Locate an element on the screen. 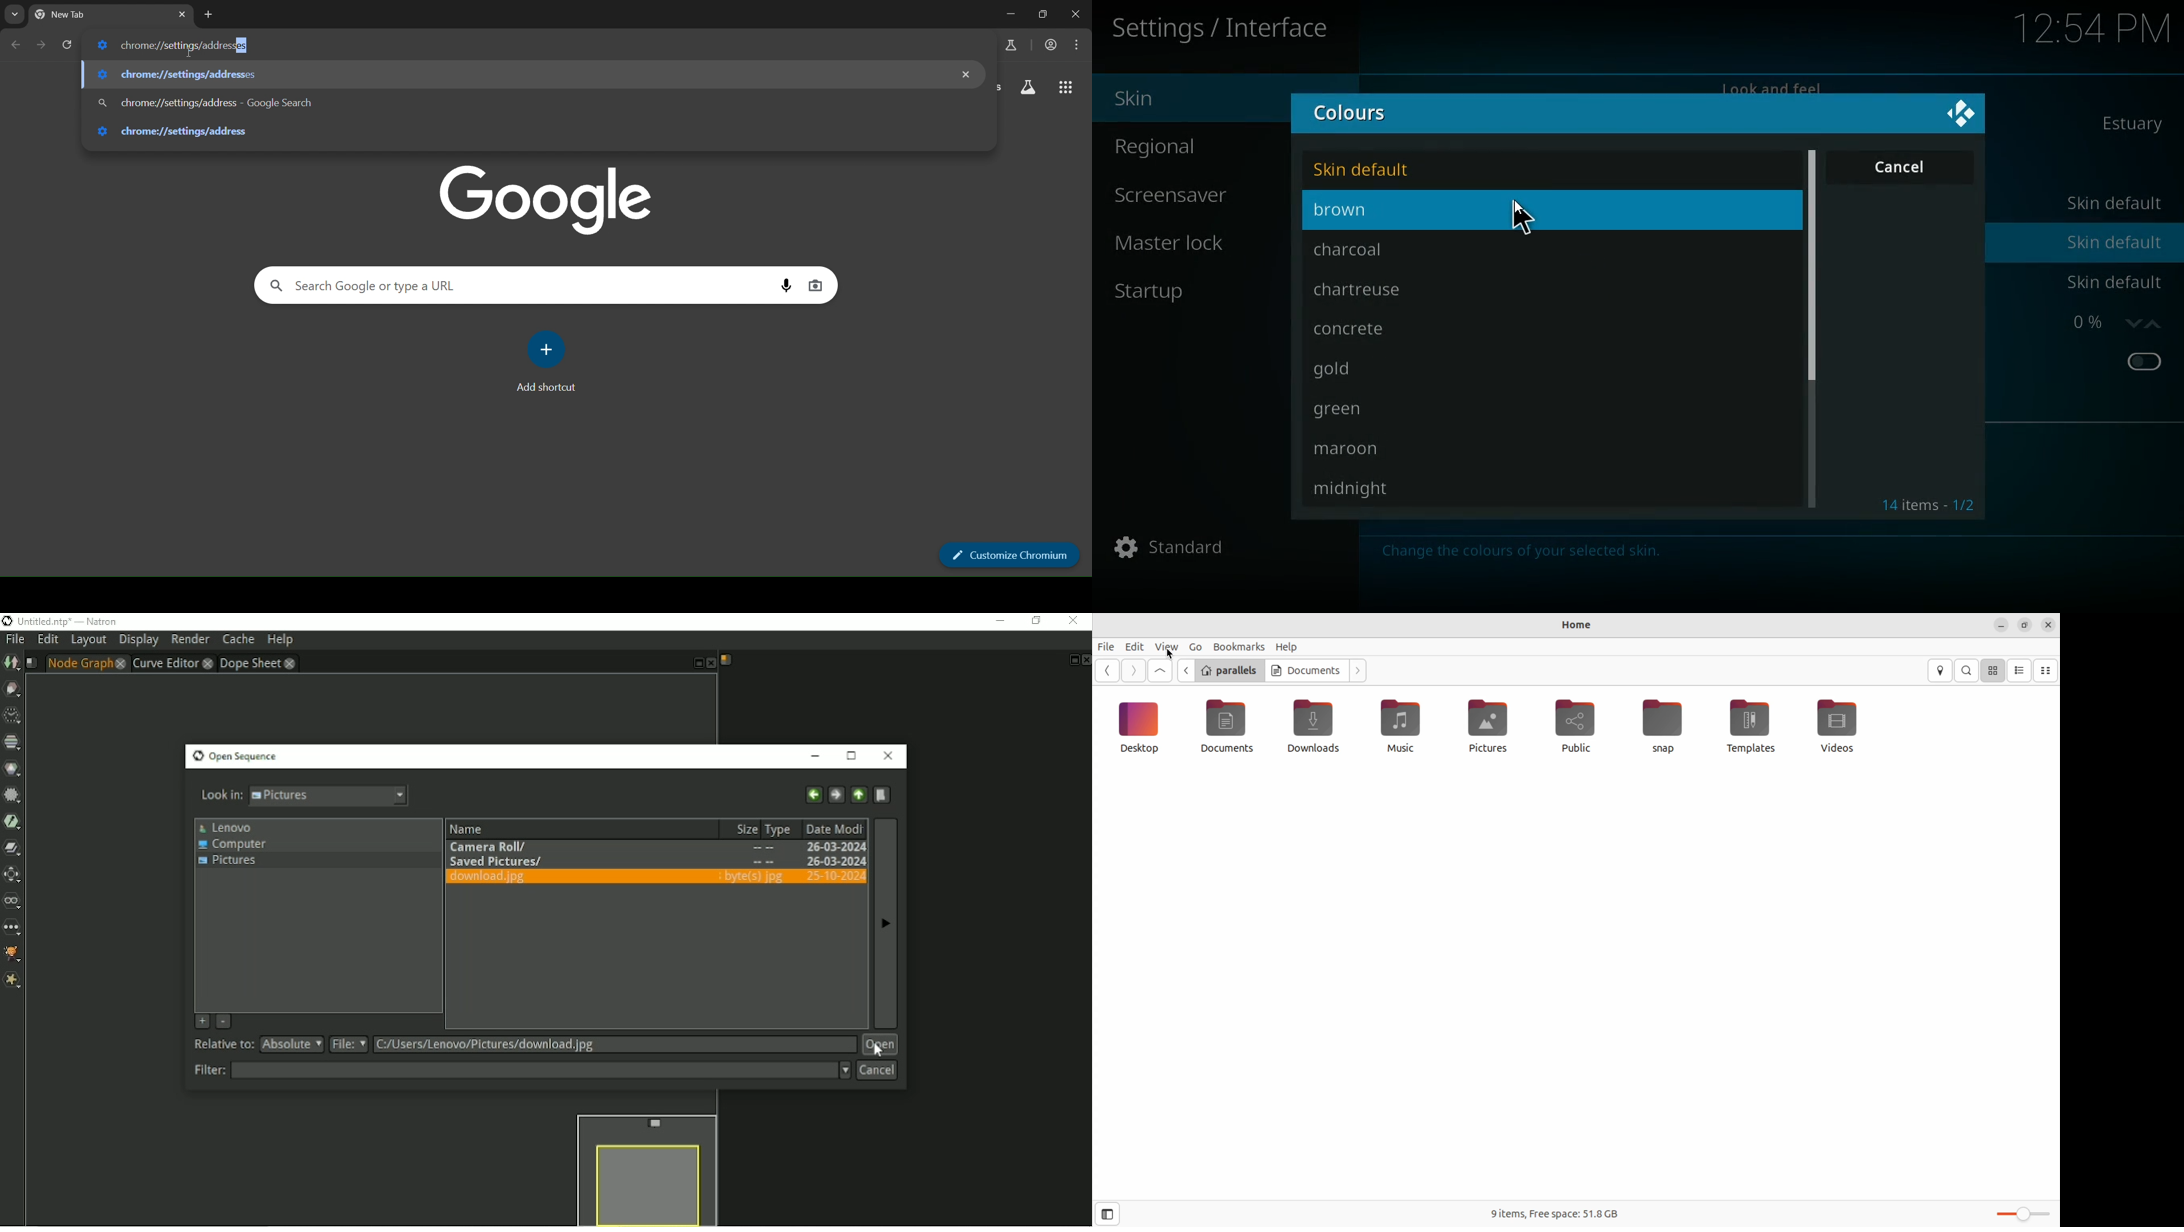 Image resolution: width=2184 pixels, height=1232 pixels. time is located at coordinates (2093, 26).